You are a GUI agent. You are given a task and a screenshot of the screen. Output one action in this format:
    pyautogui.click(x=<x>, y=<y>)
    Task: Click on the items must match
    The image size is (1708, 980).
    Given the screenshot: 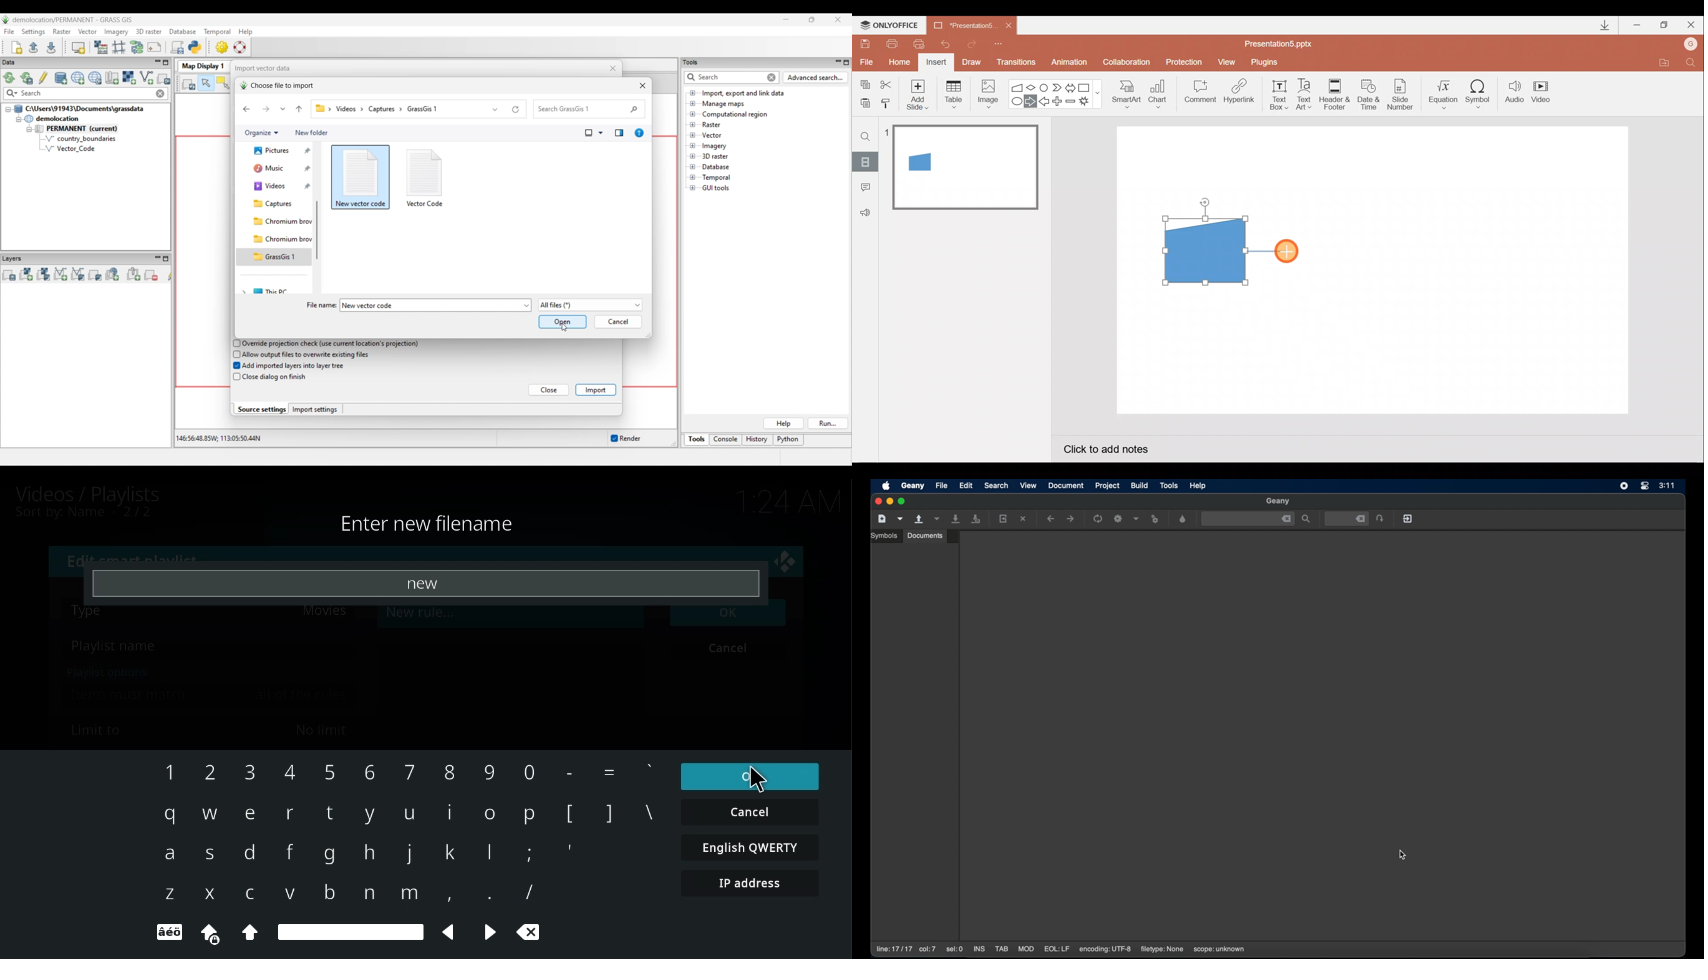 What is the action you would take?
    pyautogui.click(x=131, y=694)
    